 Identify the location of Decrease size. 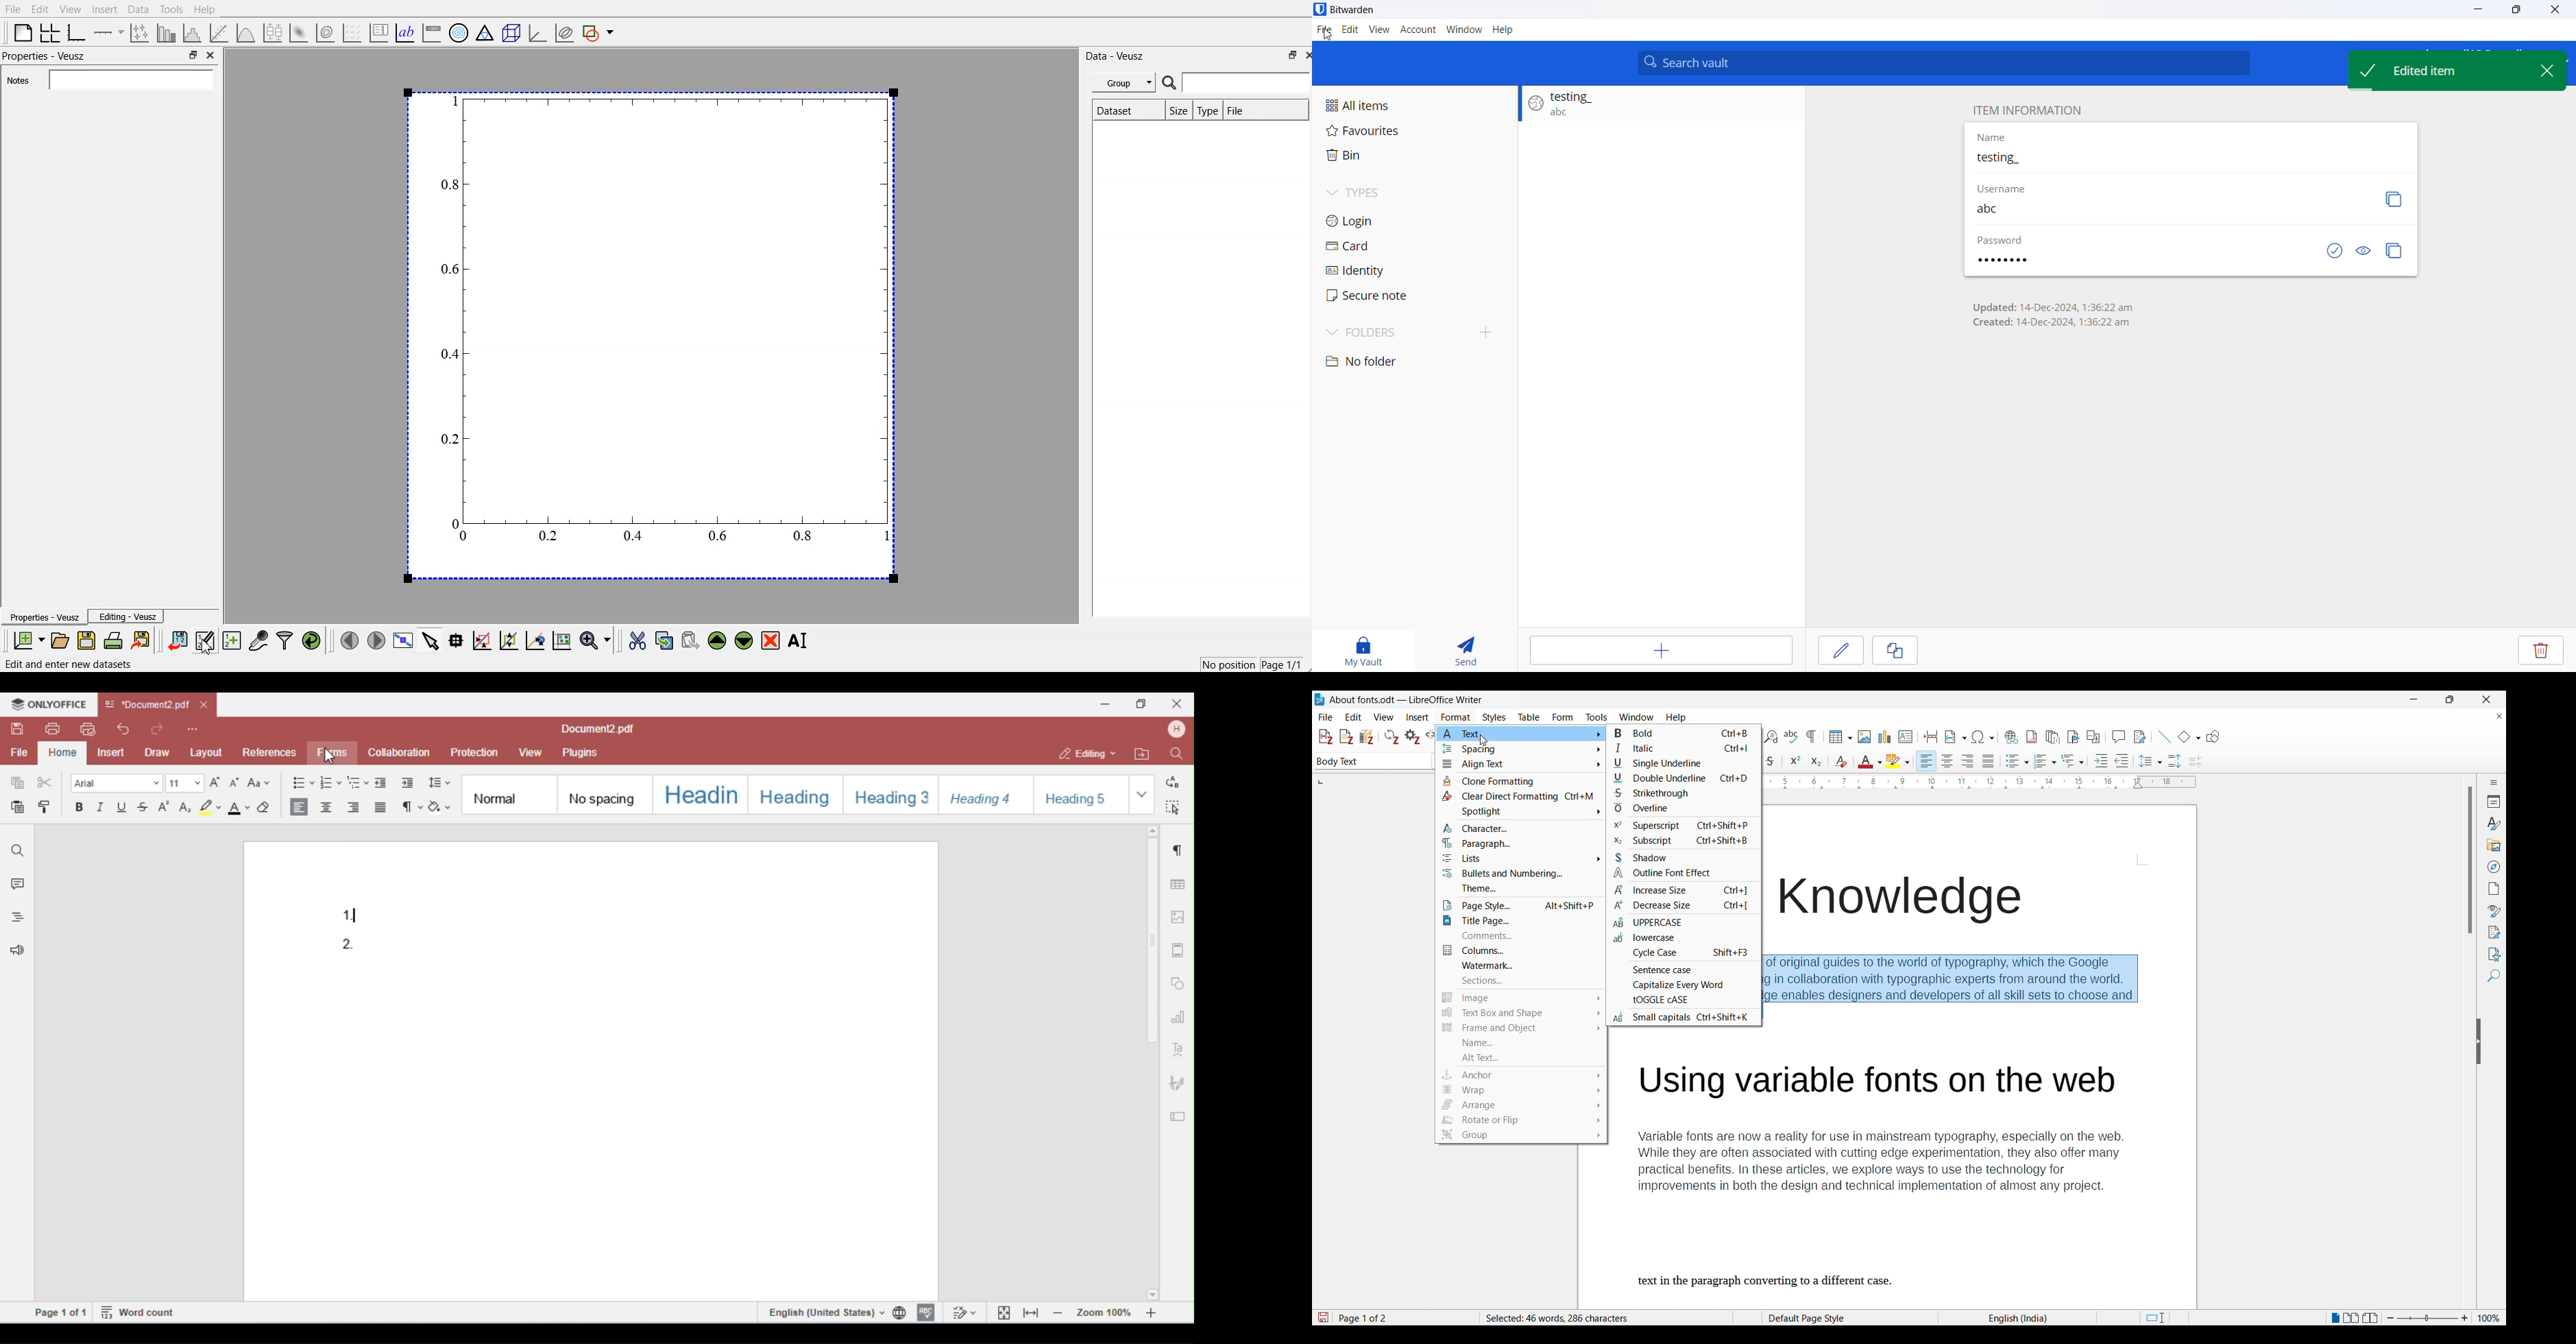
(1681, 905).